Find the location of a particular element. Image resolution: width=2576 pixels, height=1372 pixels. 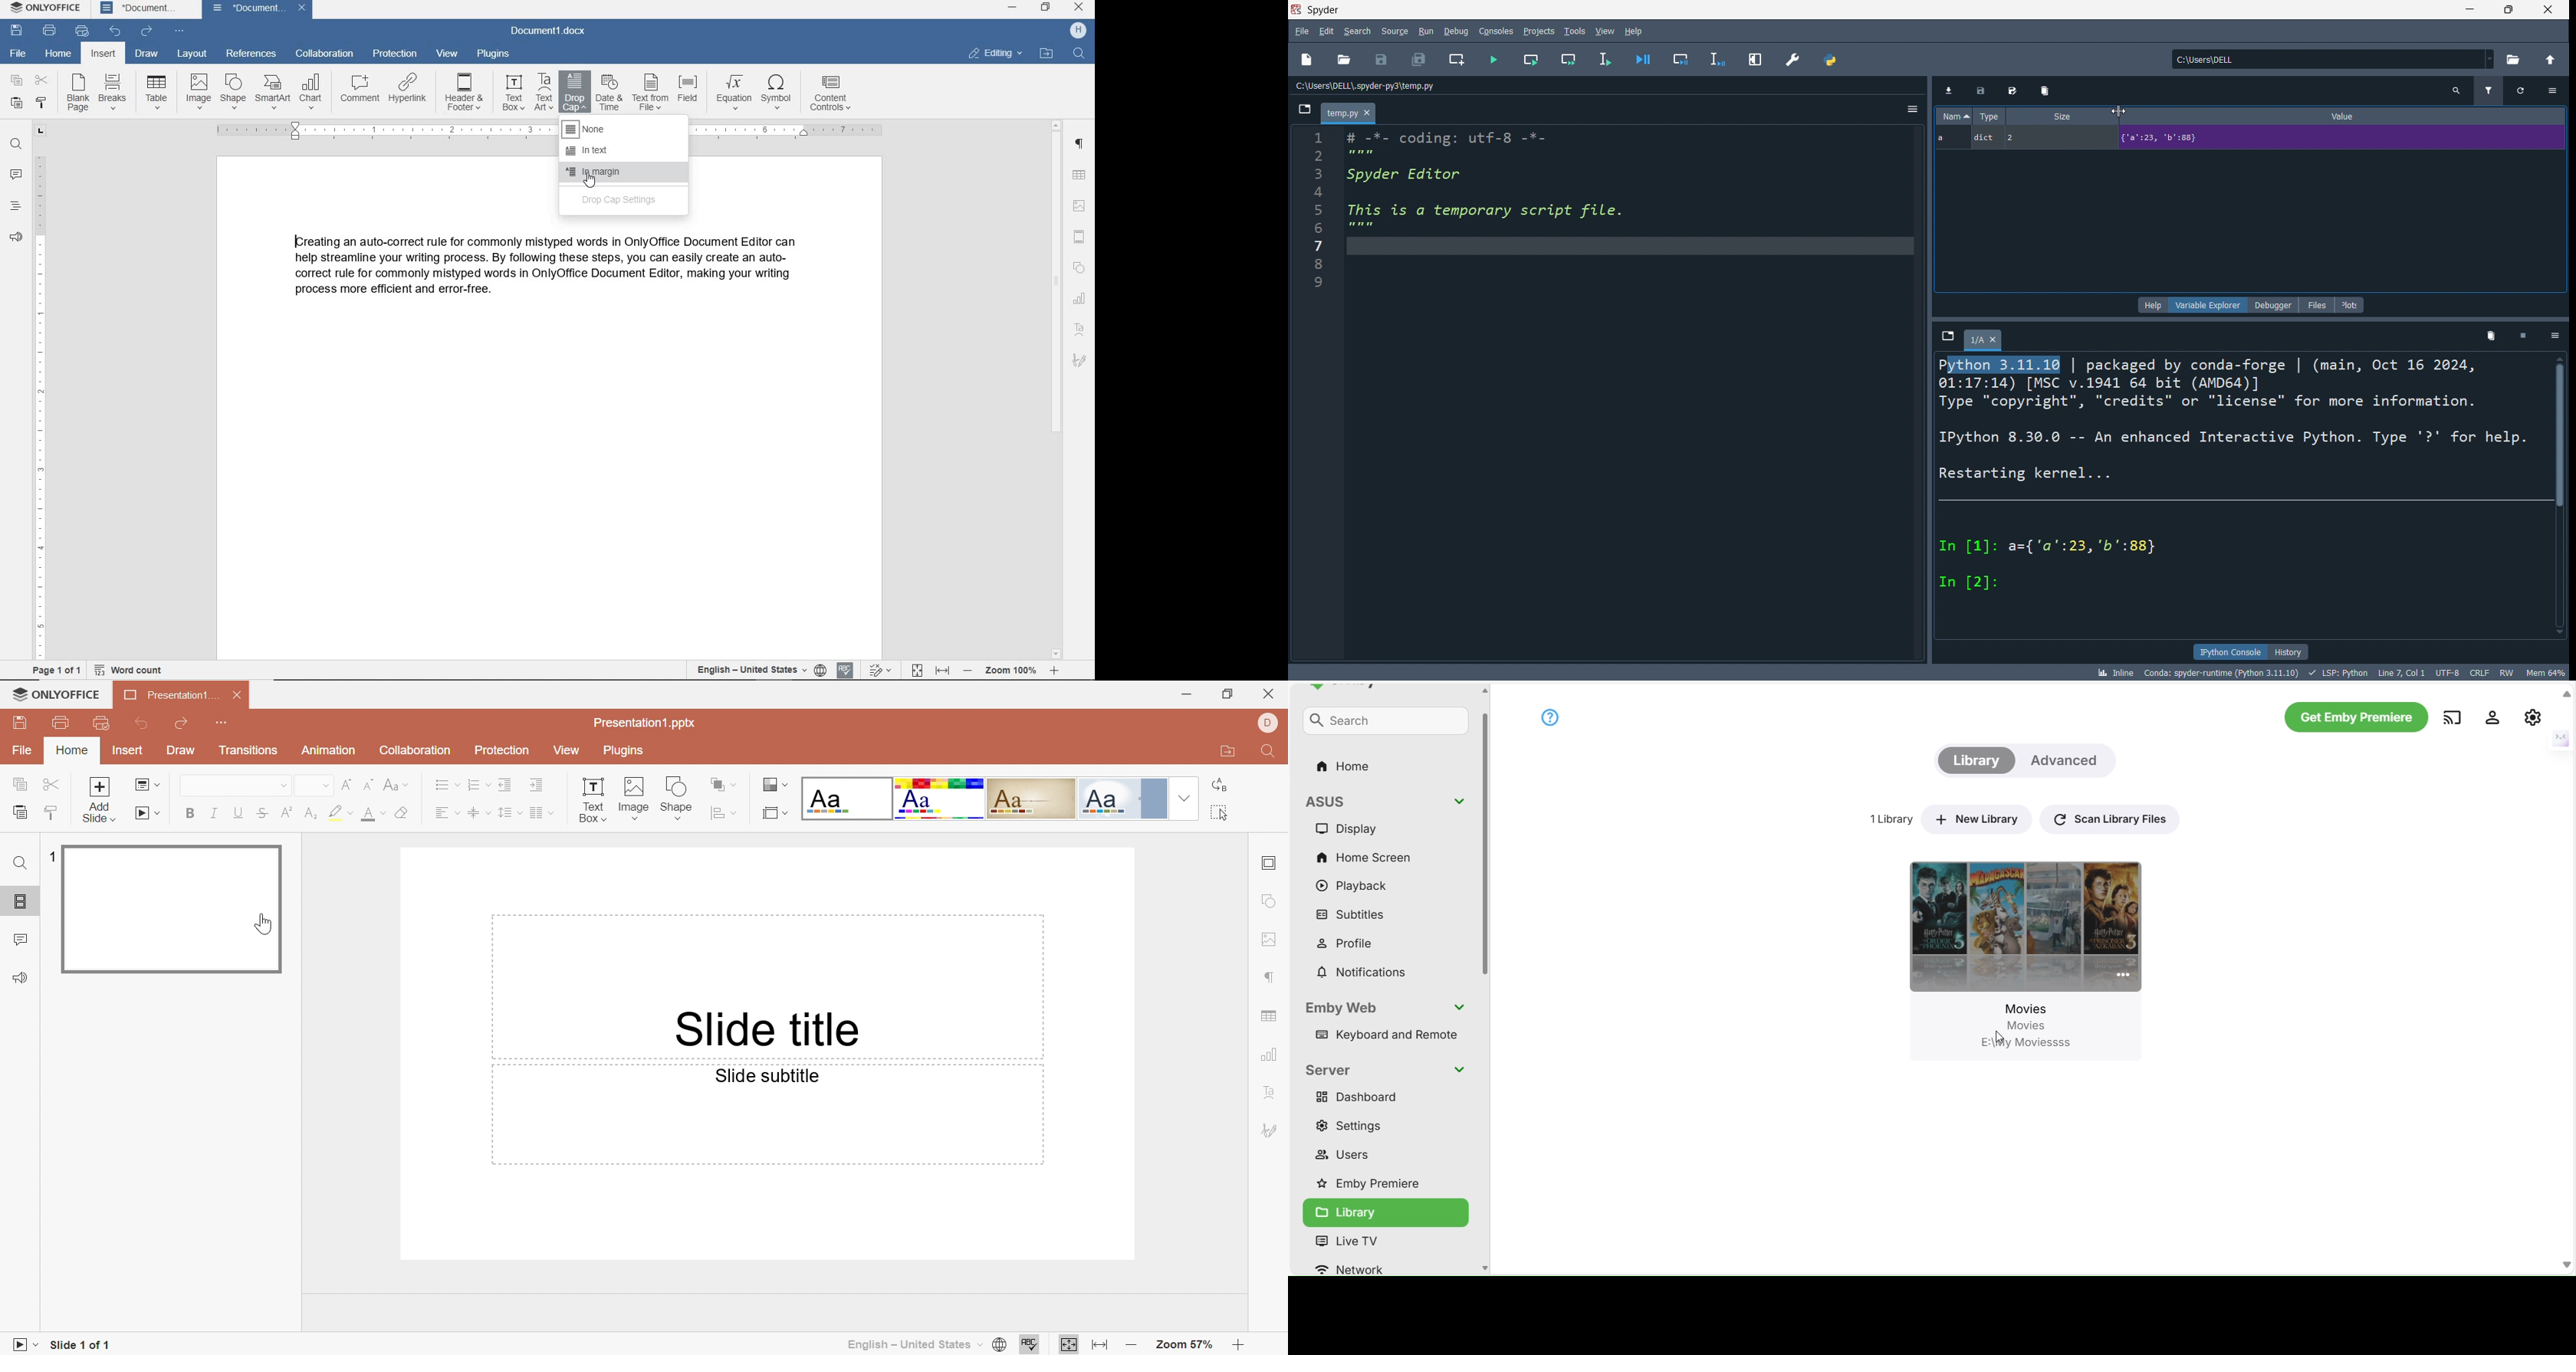

Zoom in is located at coordinates (1238, 1344).